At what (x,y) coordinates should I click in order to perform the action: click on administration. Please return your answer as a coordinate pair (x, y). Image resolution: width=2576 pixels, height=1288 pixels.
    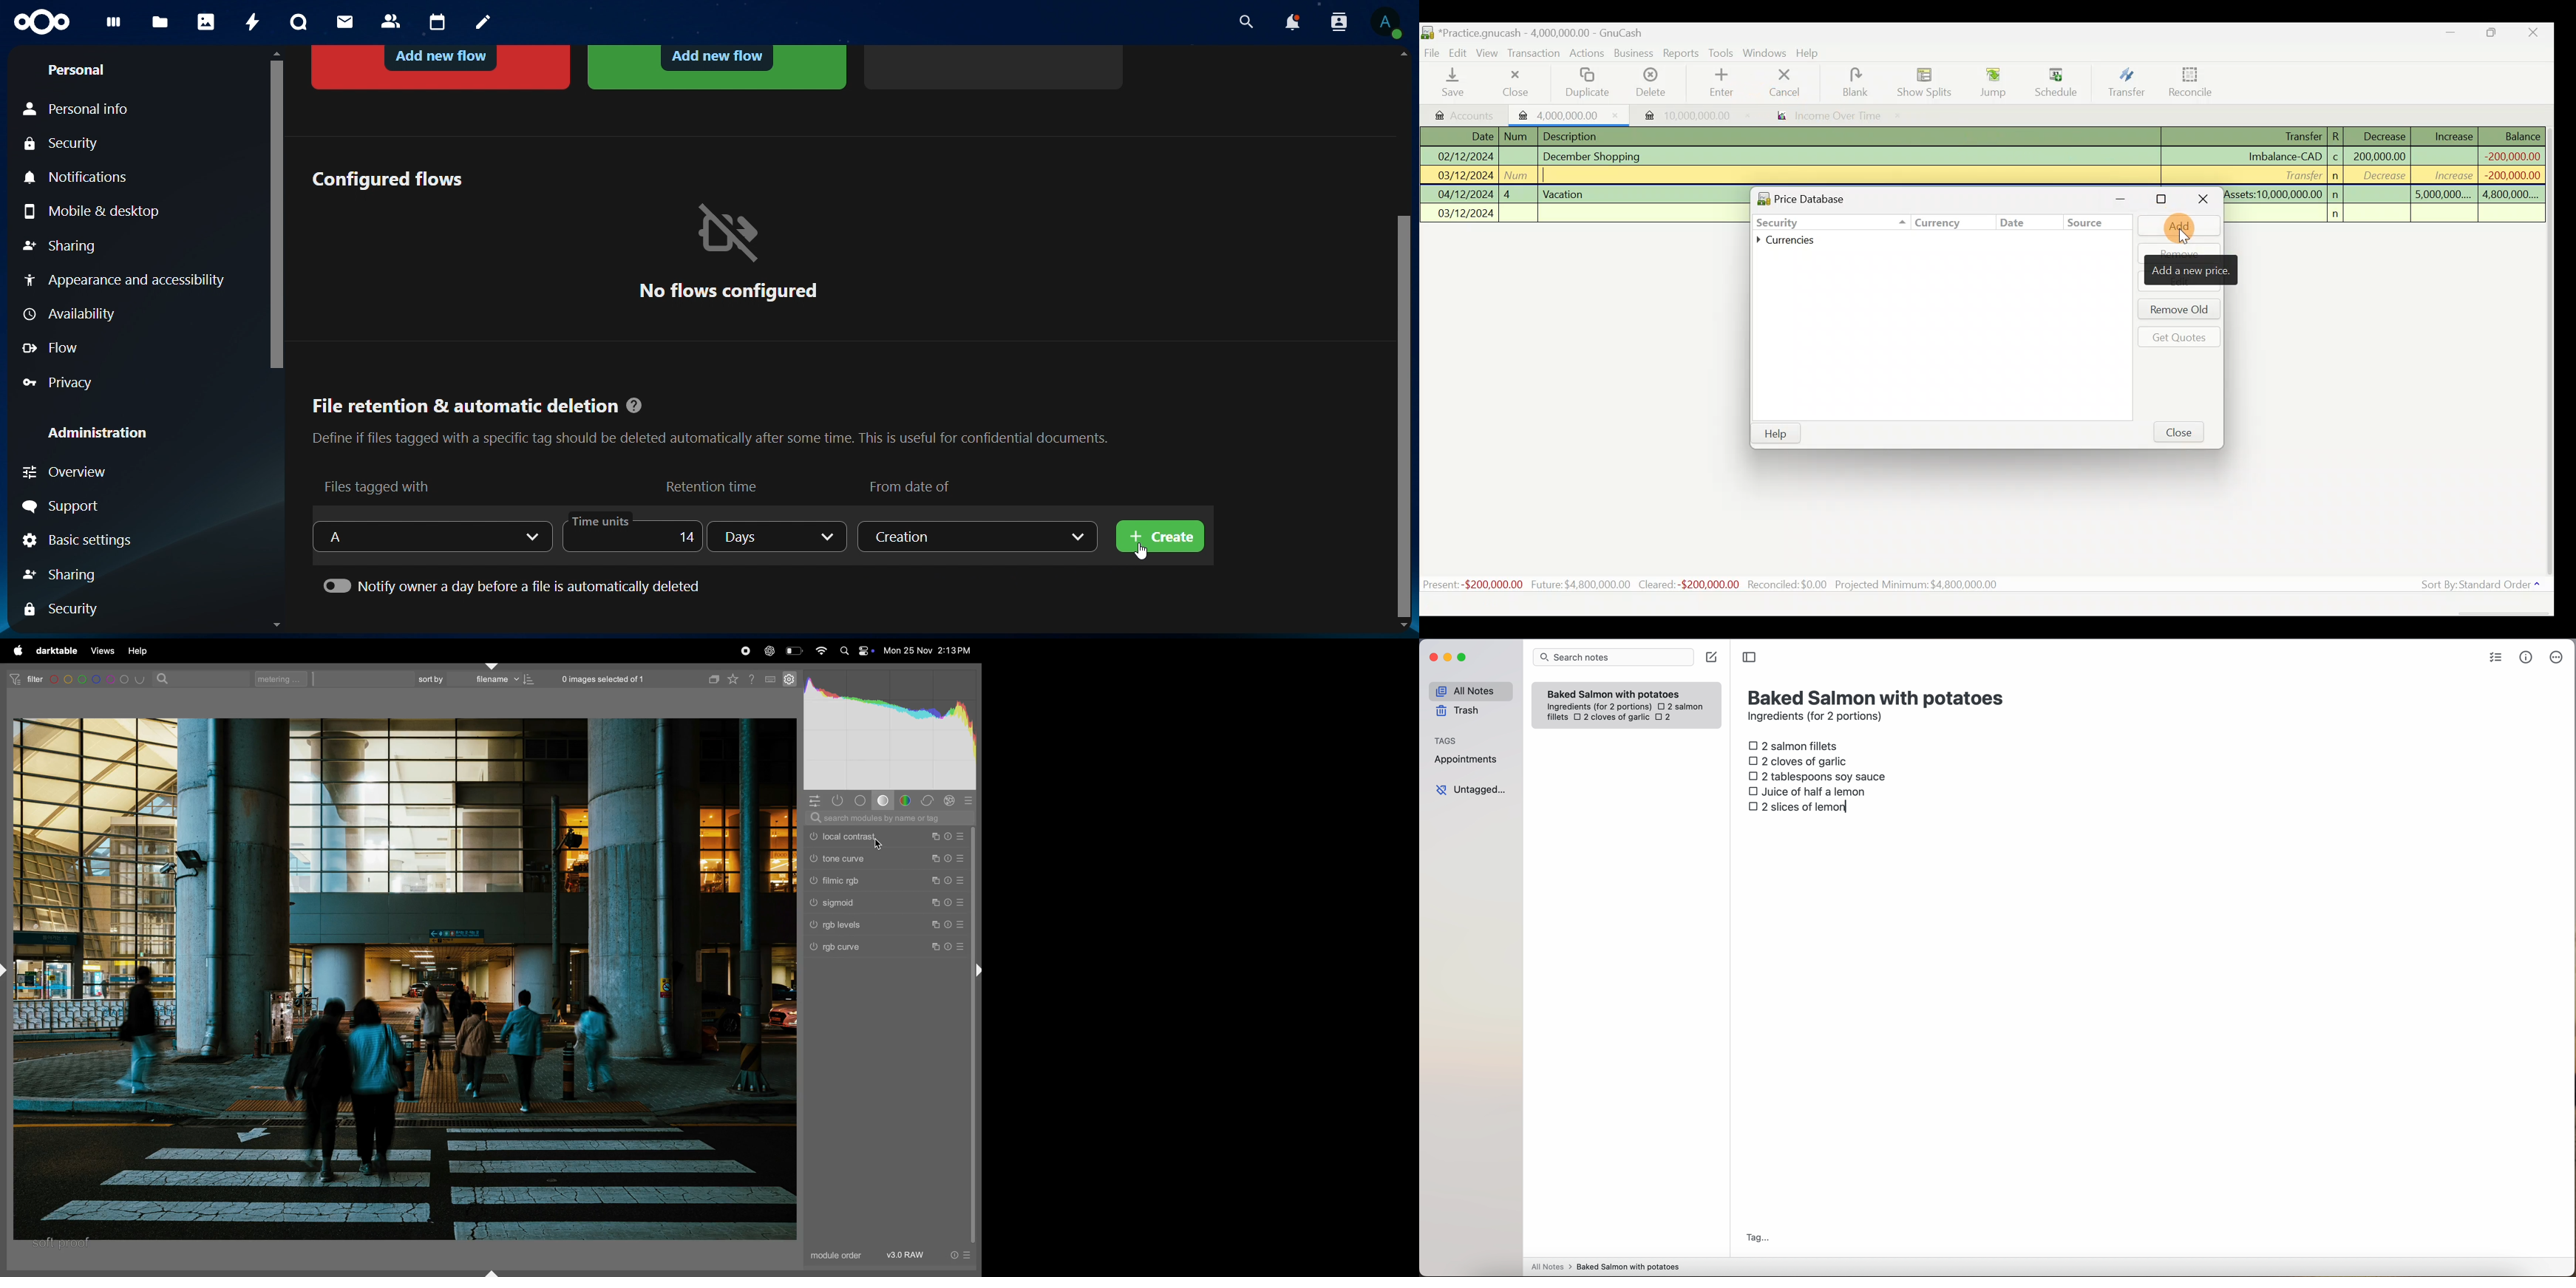
    Looking at the image, I should click on (99, 432).